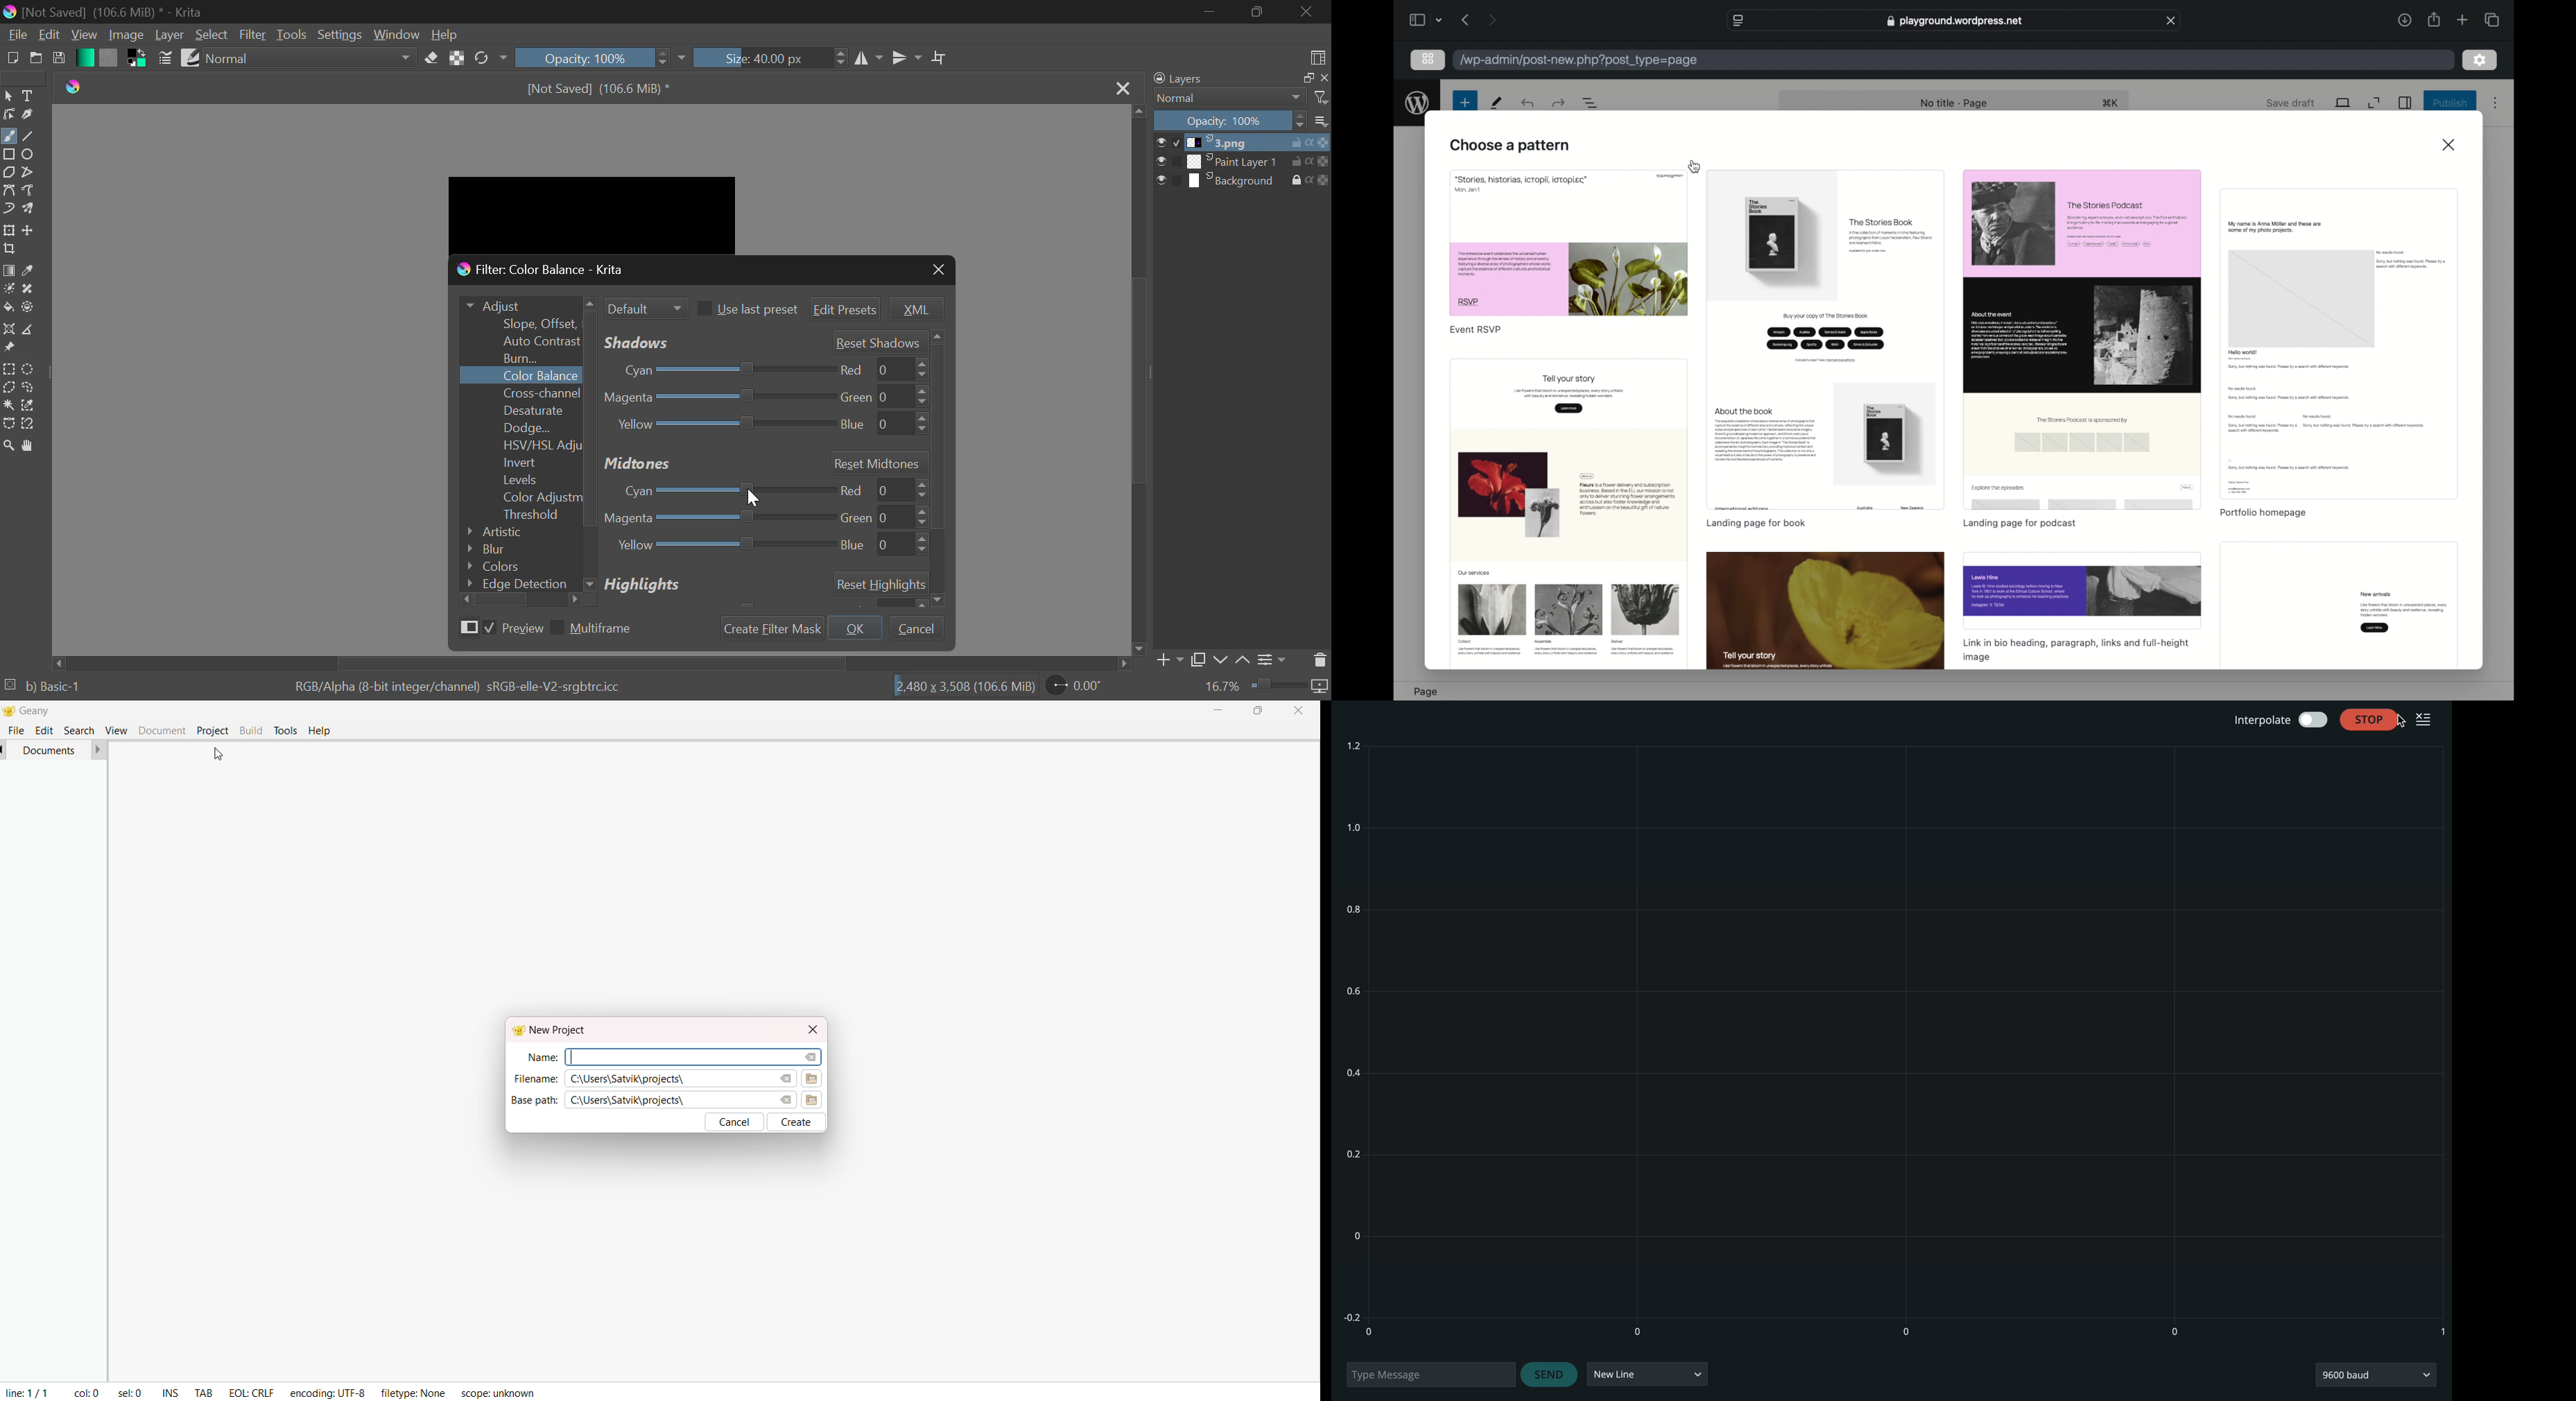 This screenshot has height=1428, width=2576. What do you see at coordinates (761, 587) in the screenshot?
I see `Highlights Section` at bounding box center [761, 587].